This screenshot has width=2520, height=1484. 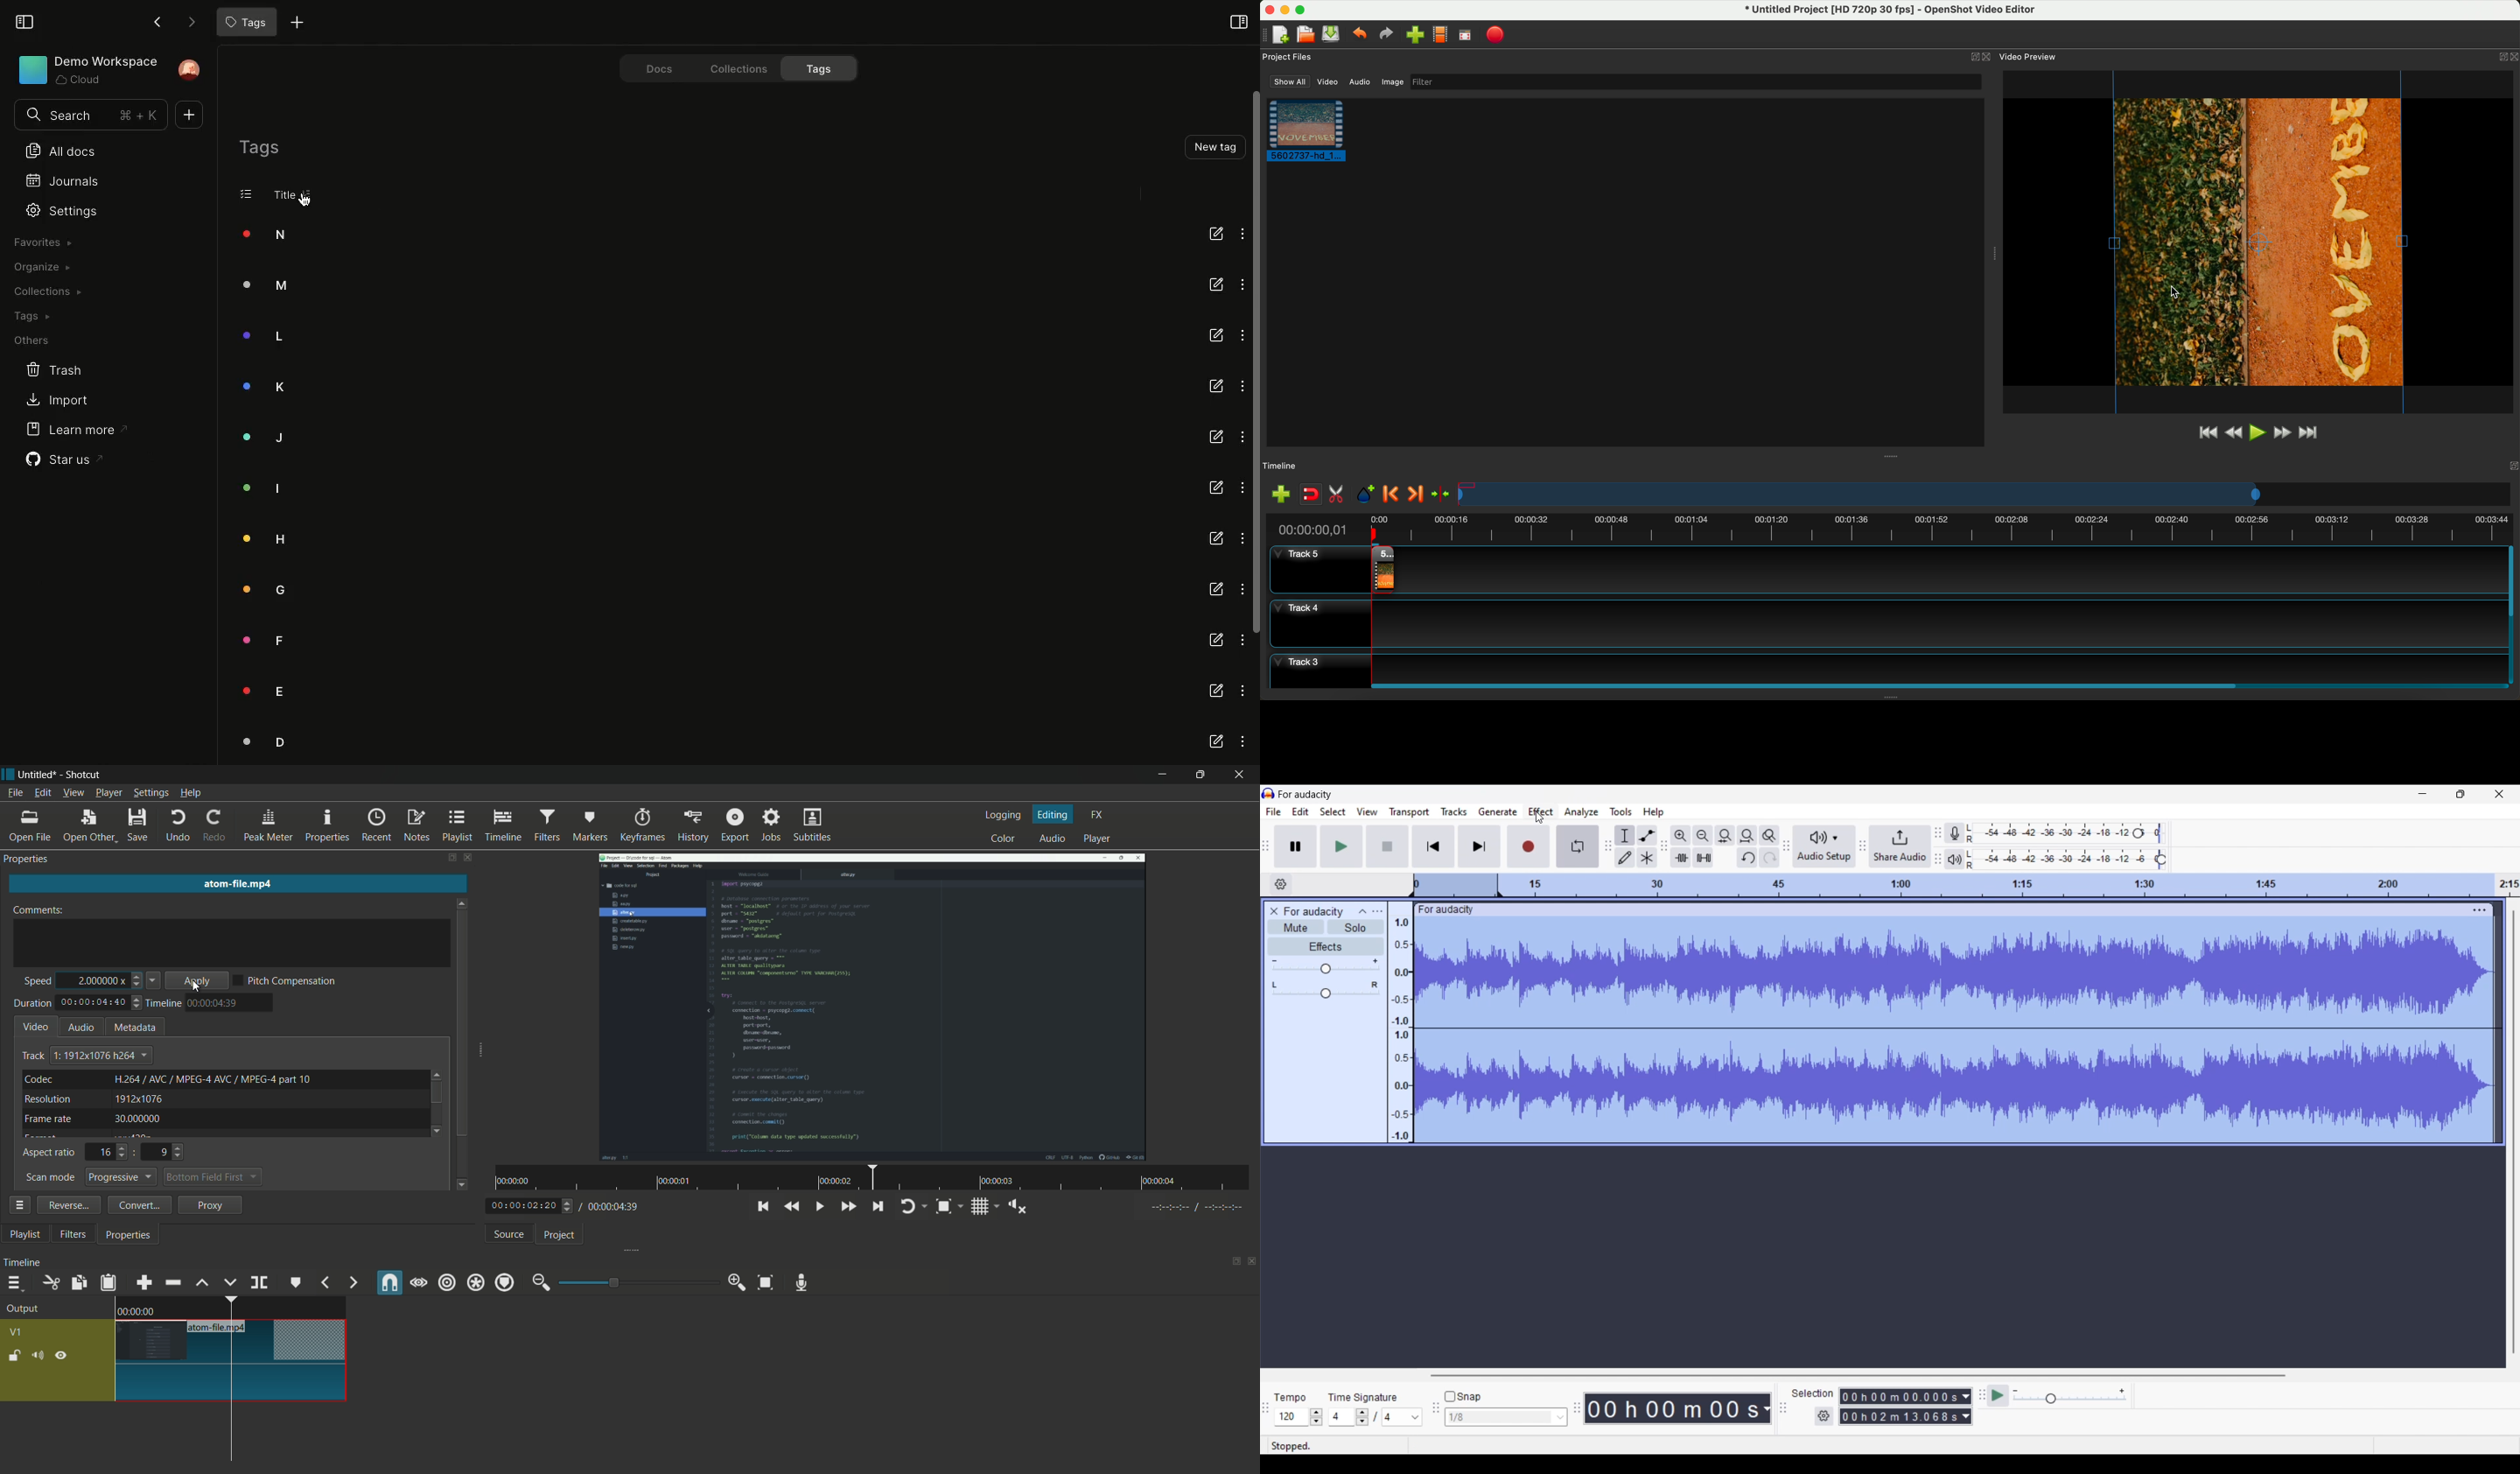 What do you see at coordinates (415, 827) in the screenshot?
I see `notes` at bounding box center [415, 827].